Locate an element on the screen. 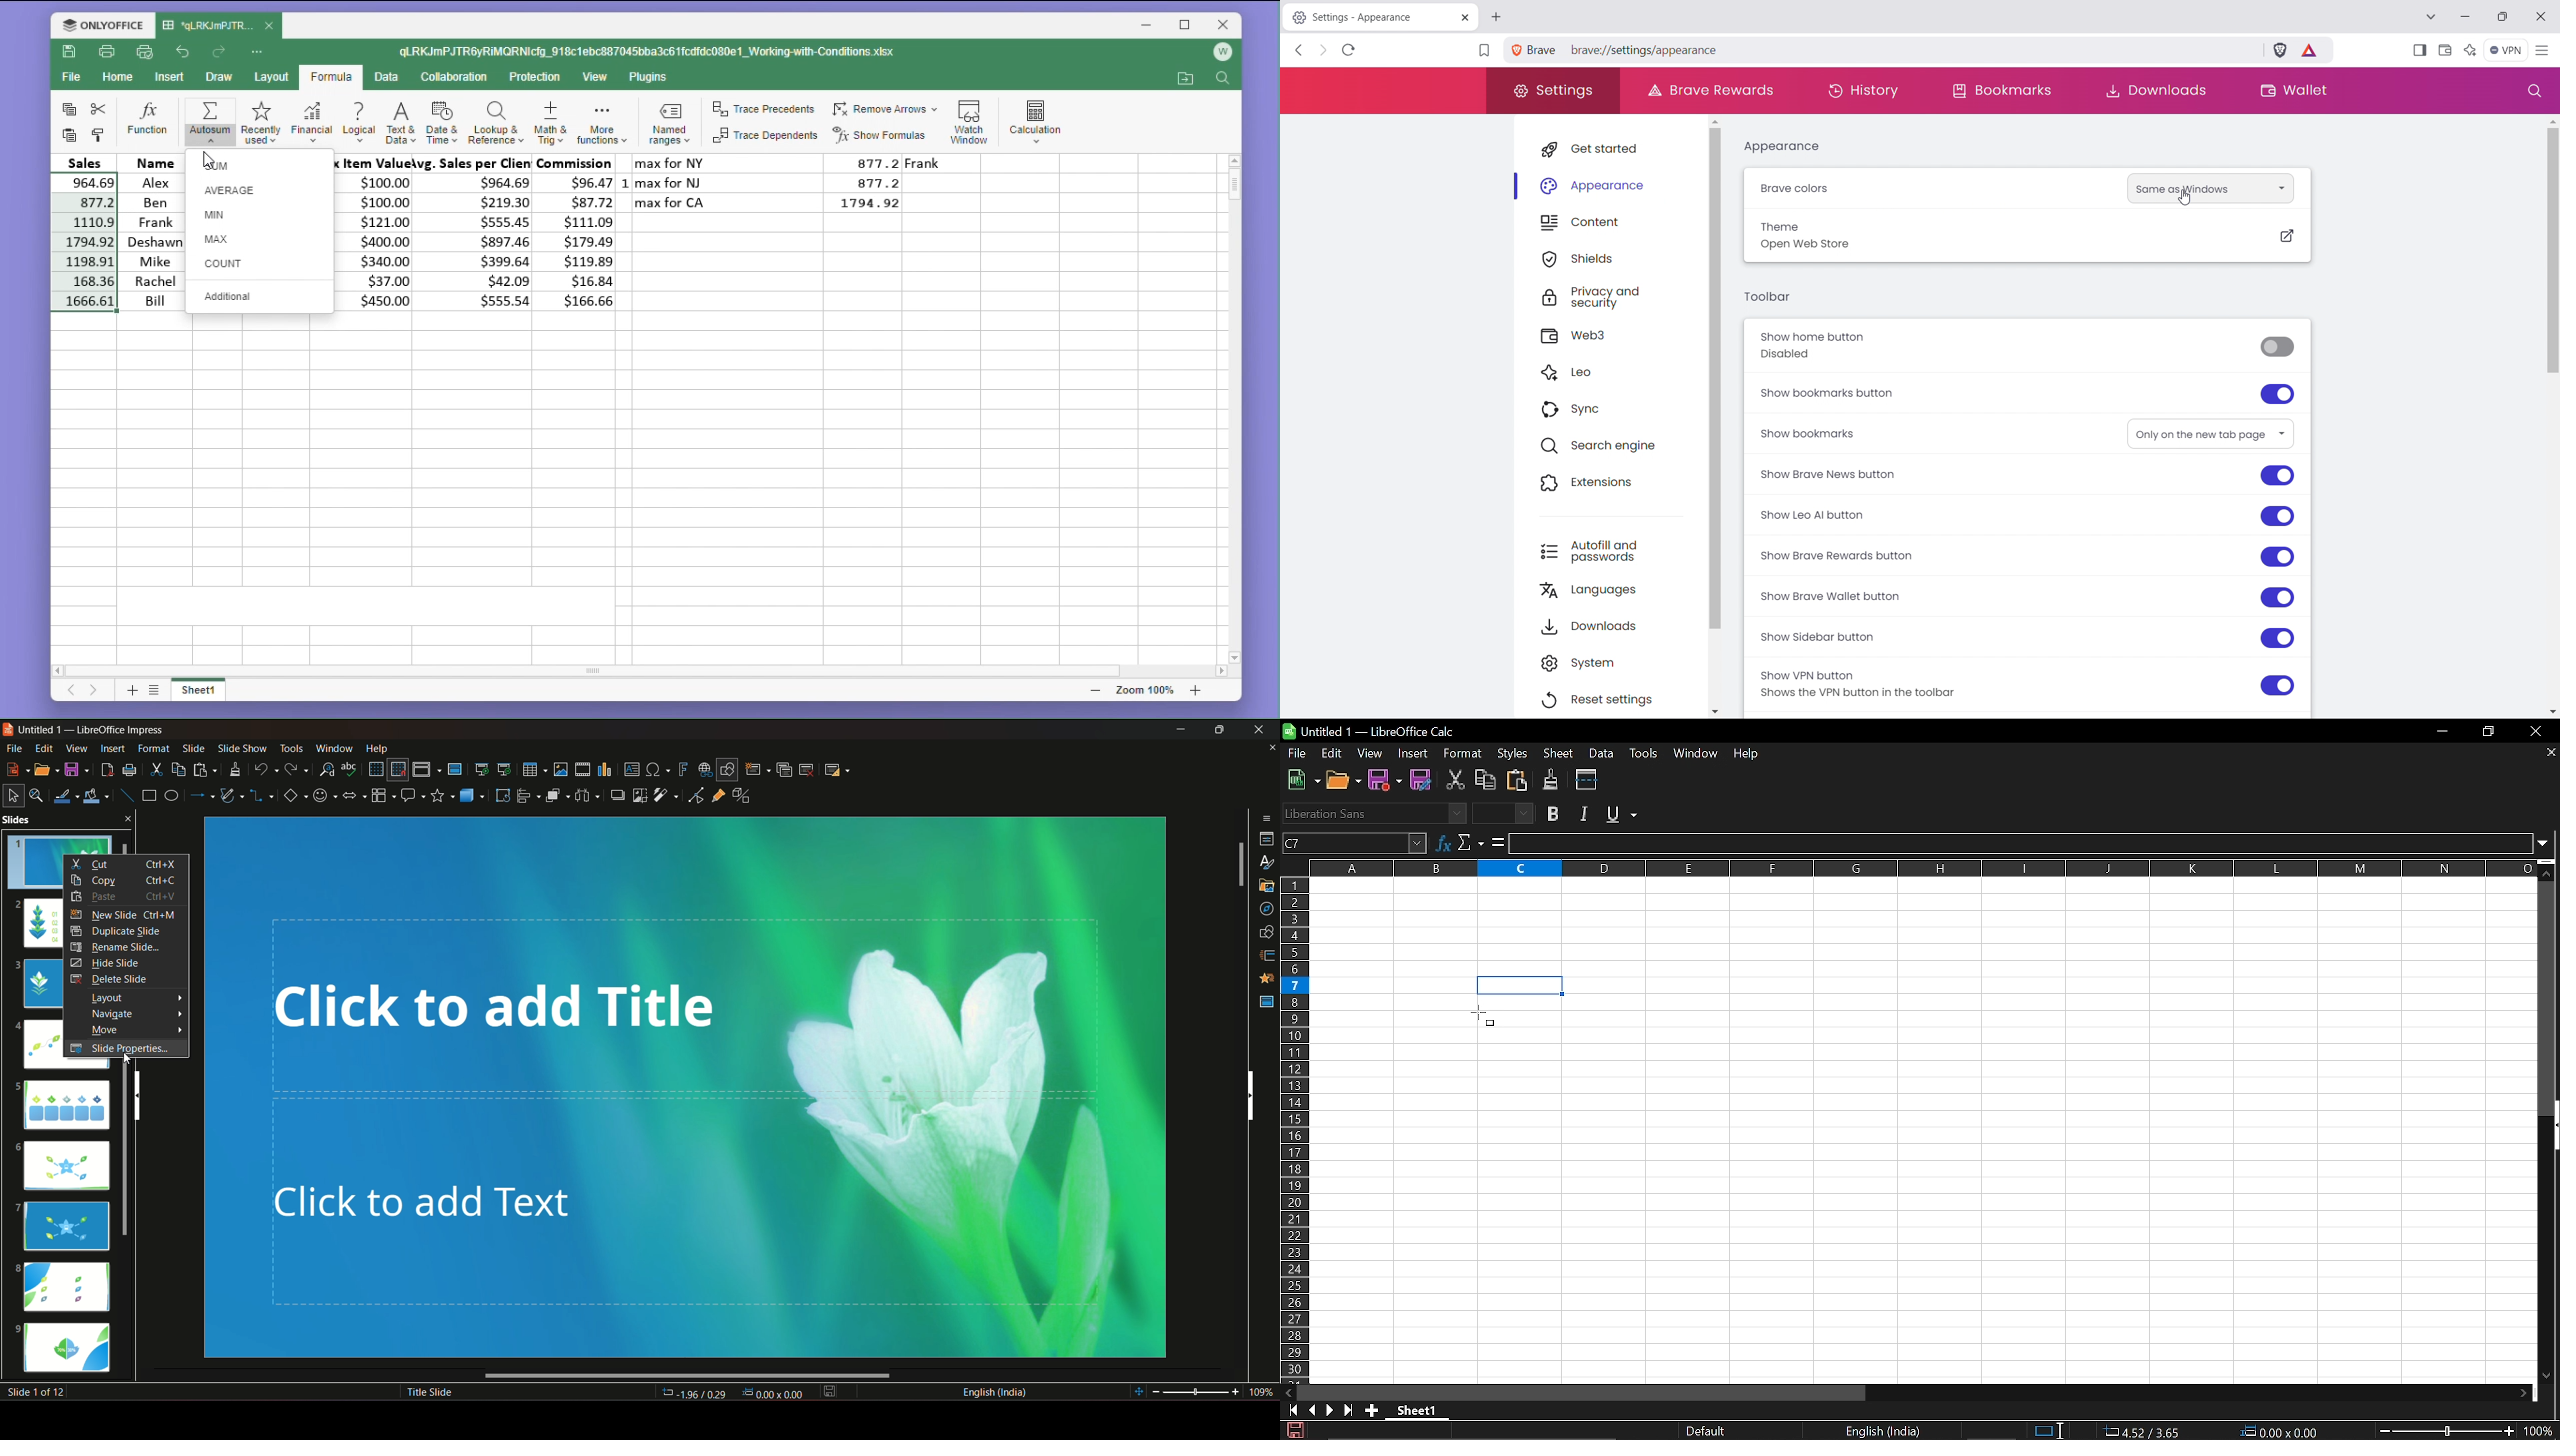  slide 4 is located at coordinates (34, 1047).